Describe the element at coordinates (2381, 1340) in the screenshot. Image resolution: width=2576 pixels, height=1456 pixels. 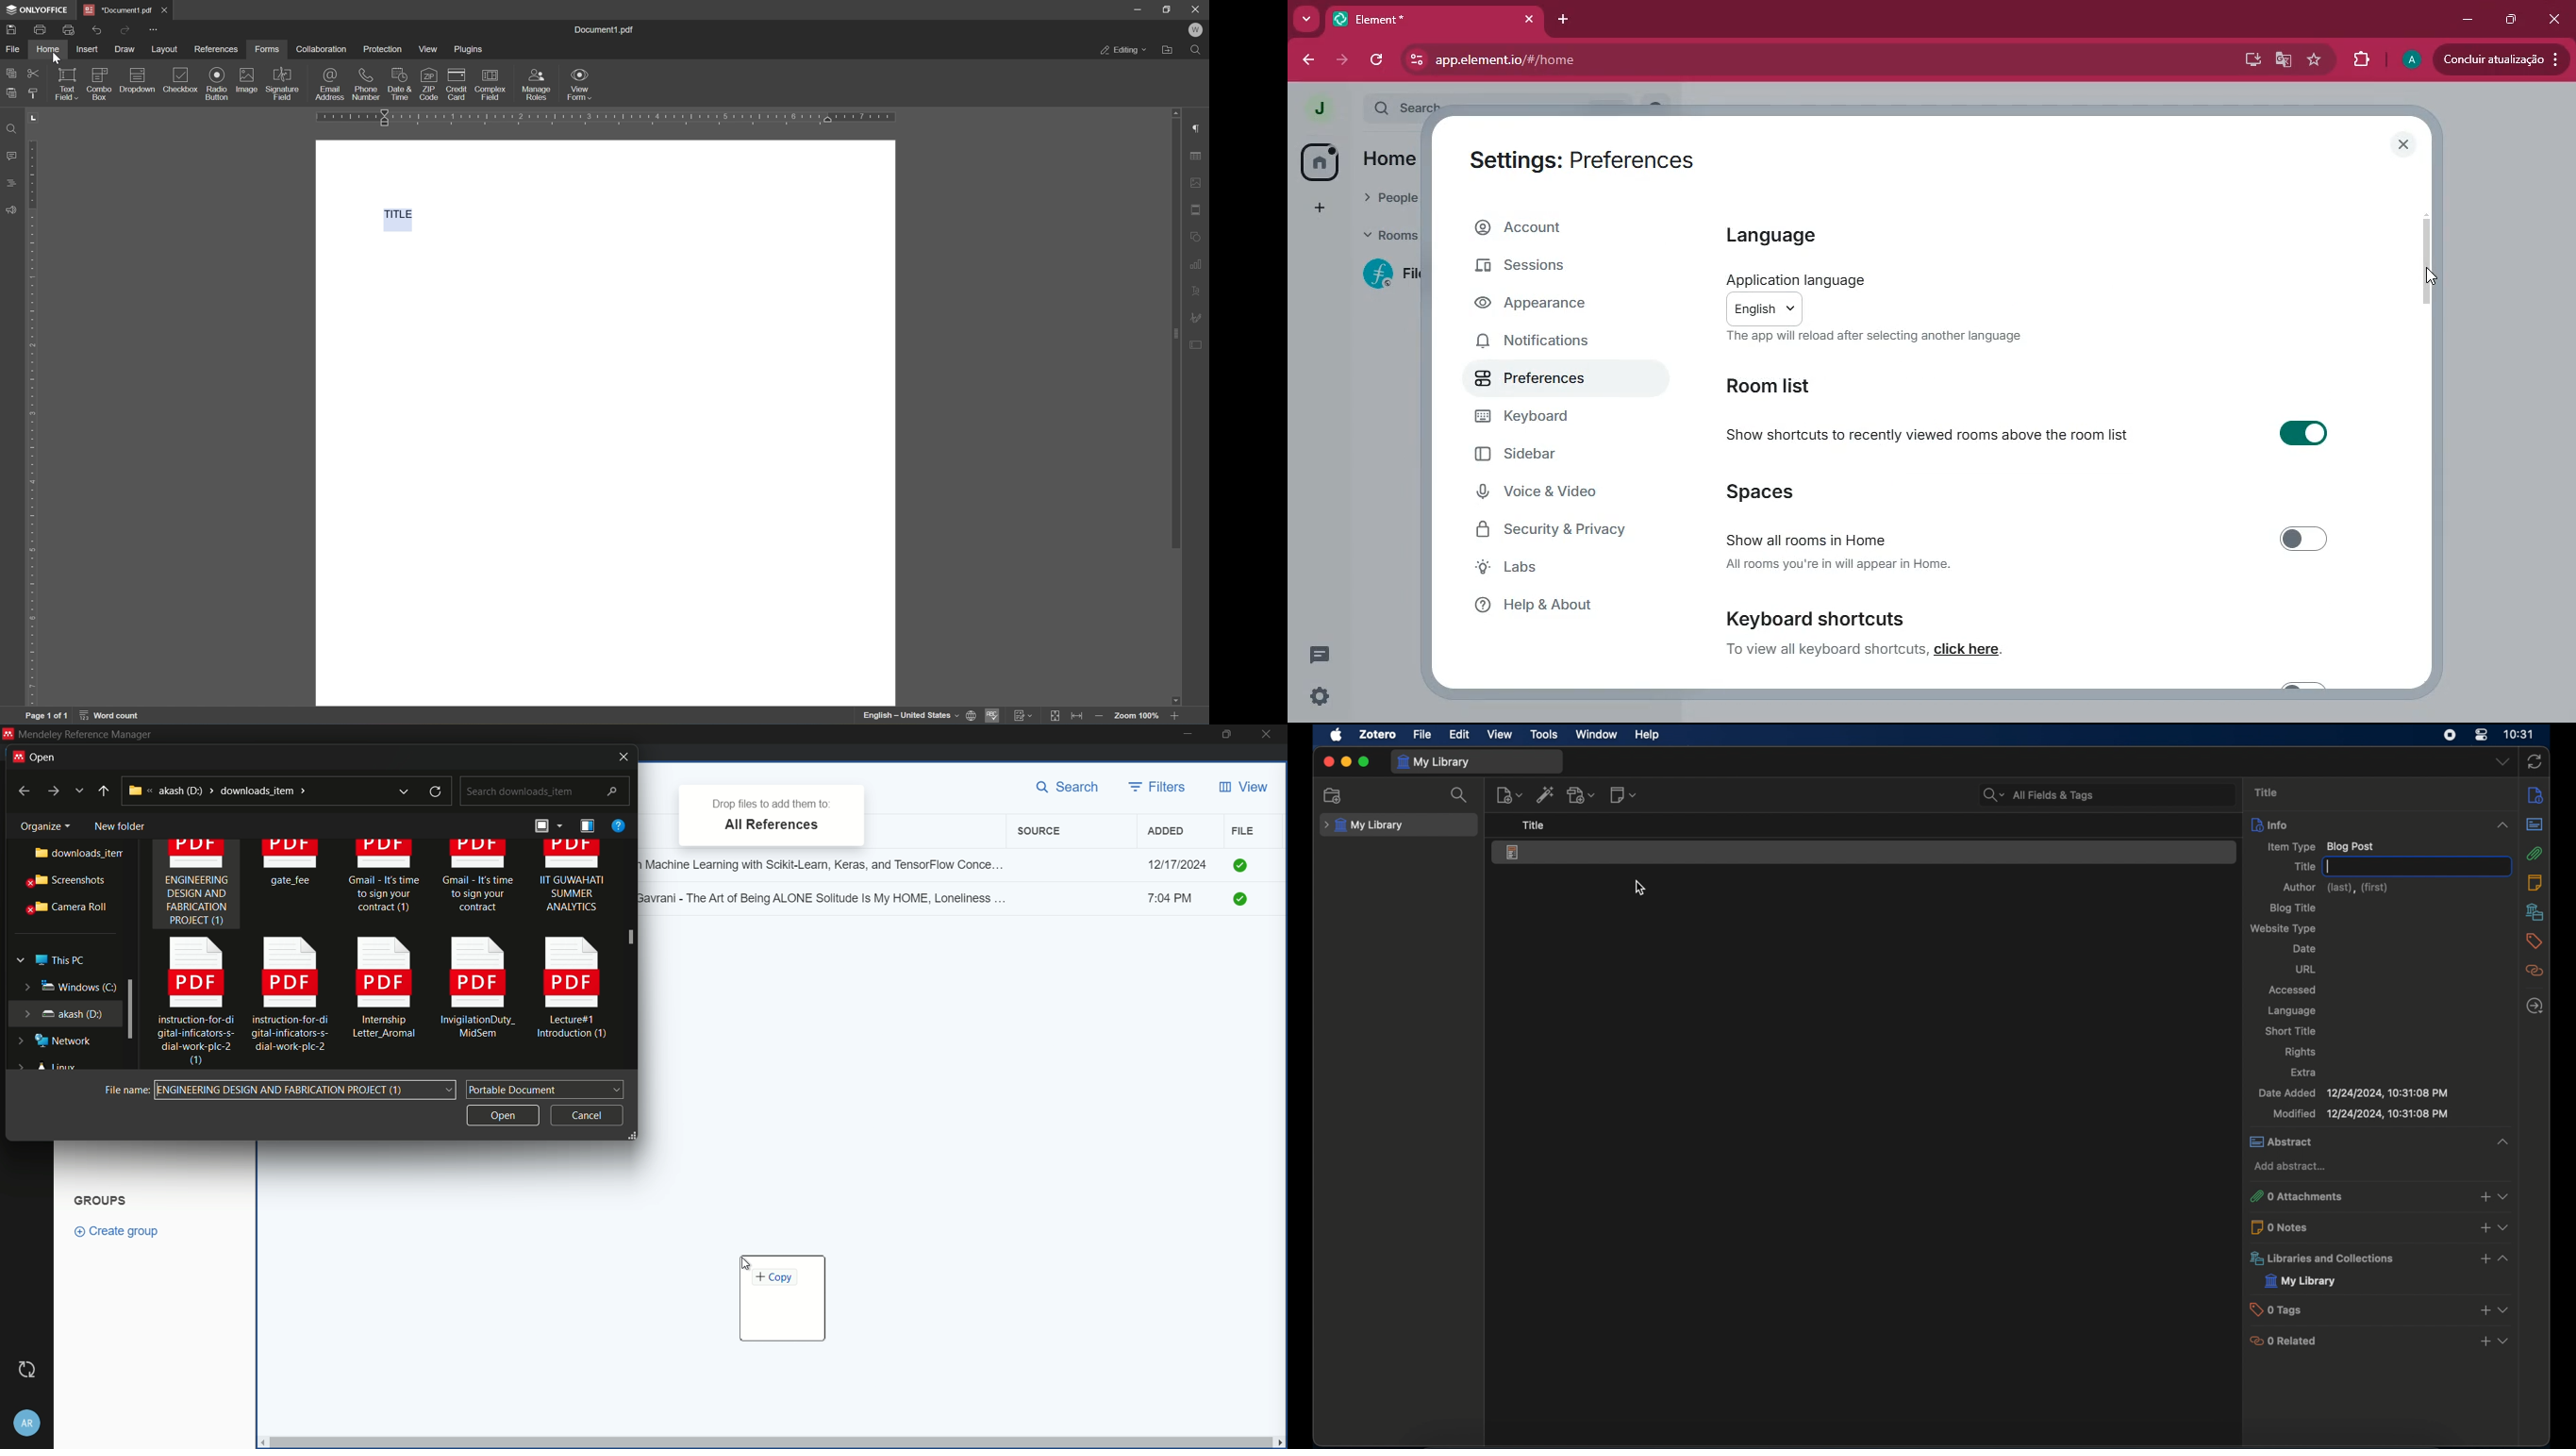
I see `0 related` at that location.